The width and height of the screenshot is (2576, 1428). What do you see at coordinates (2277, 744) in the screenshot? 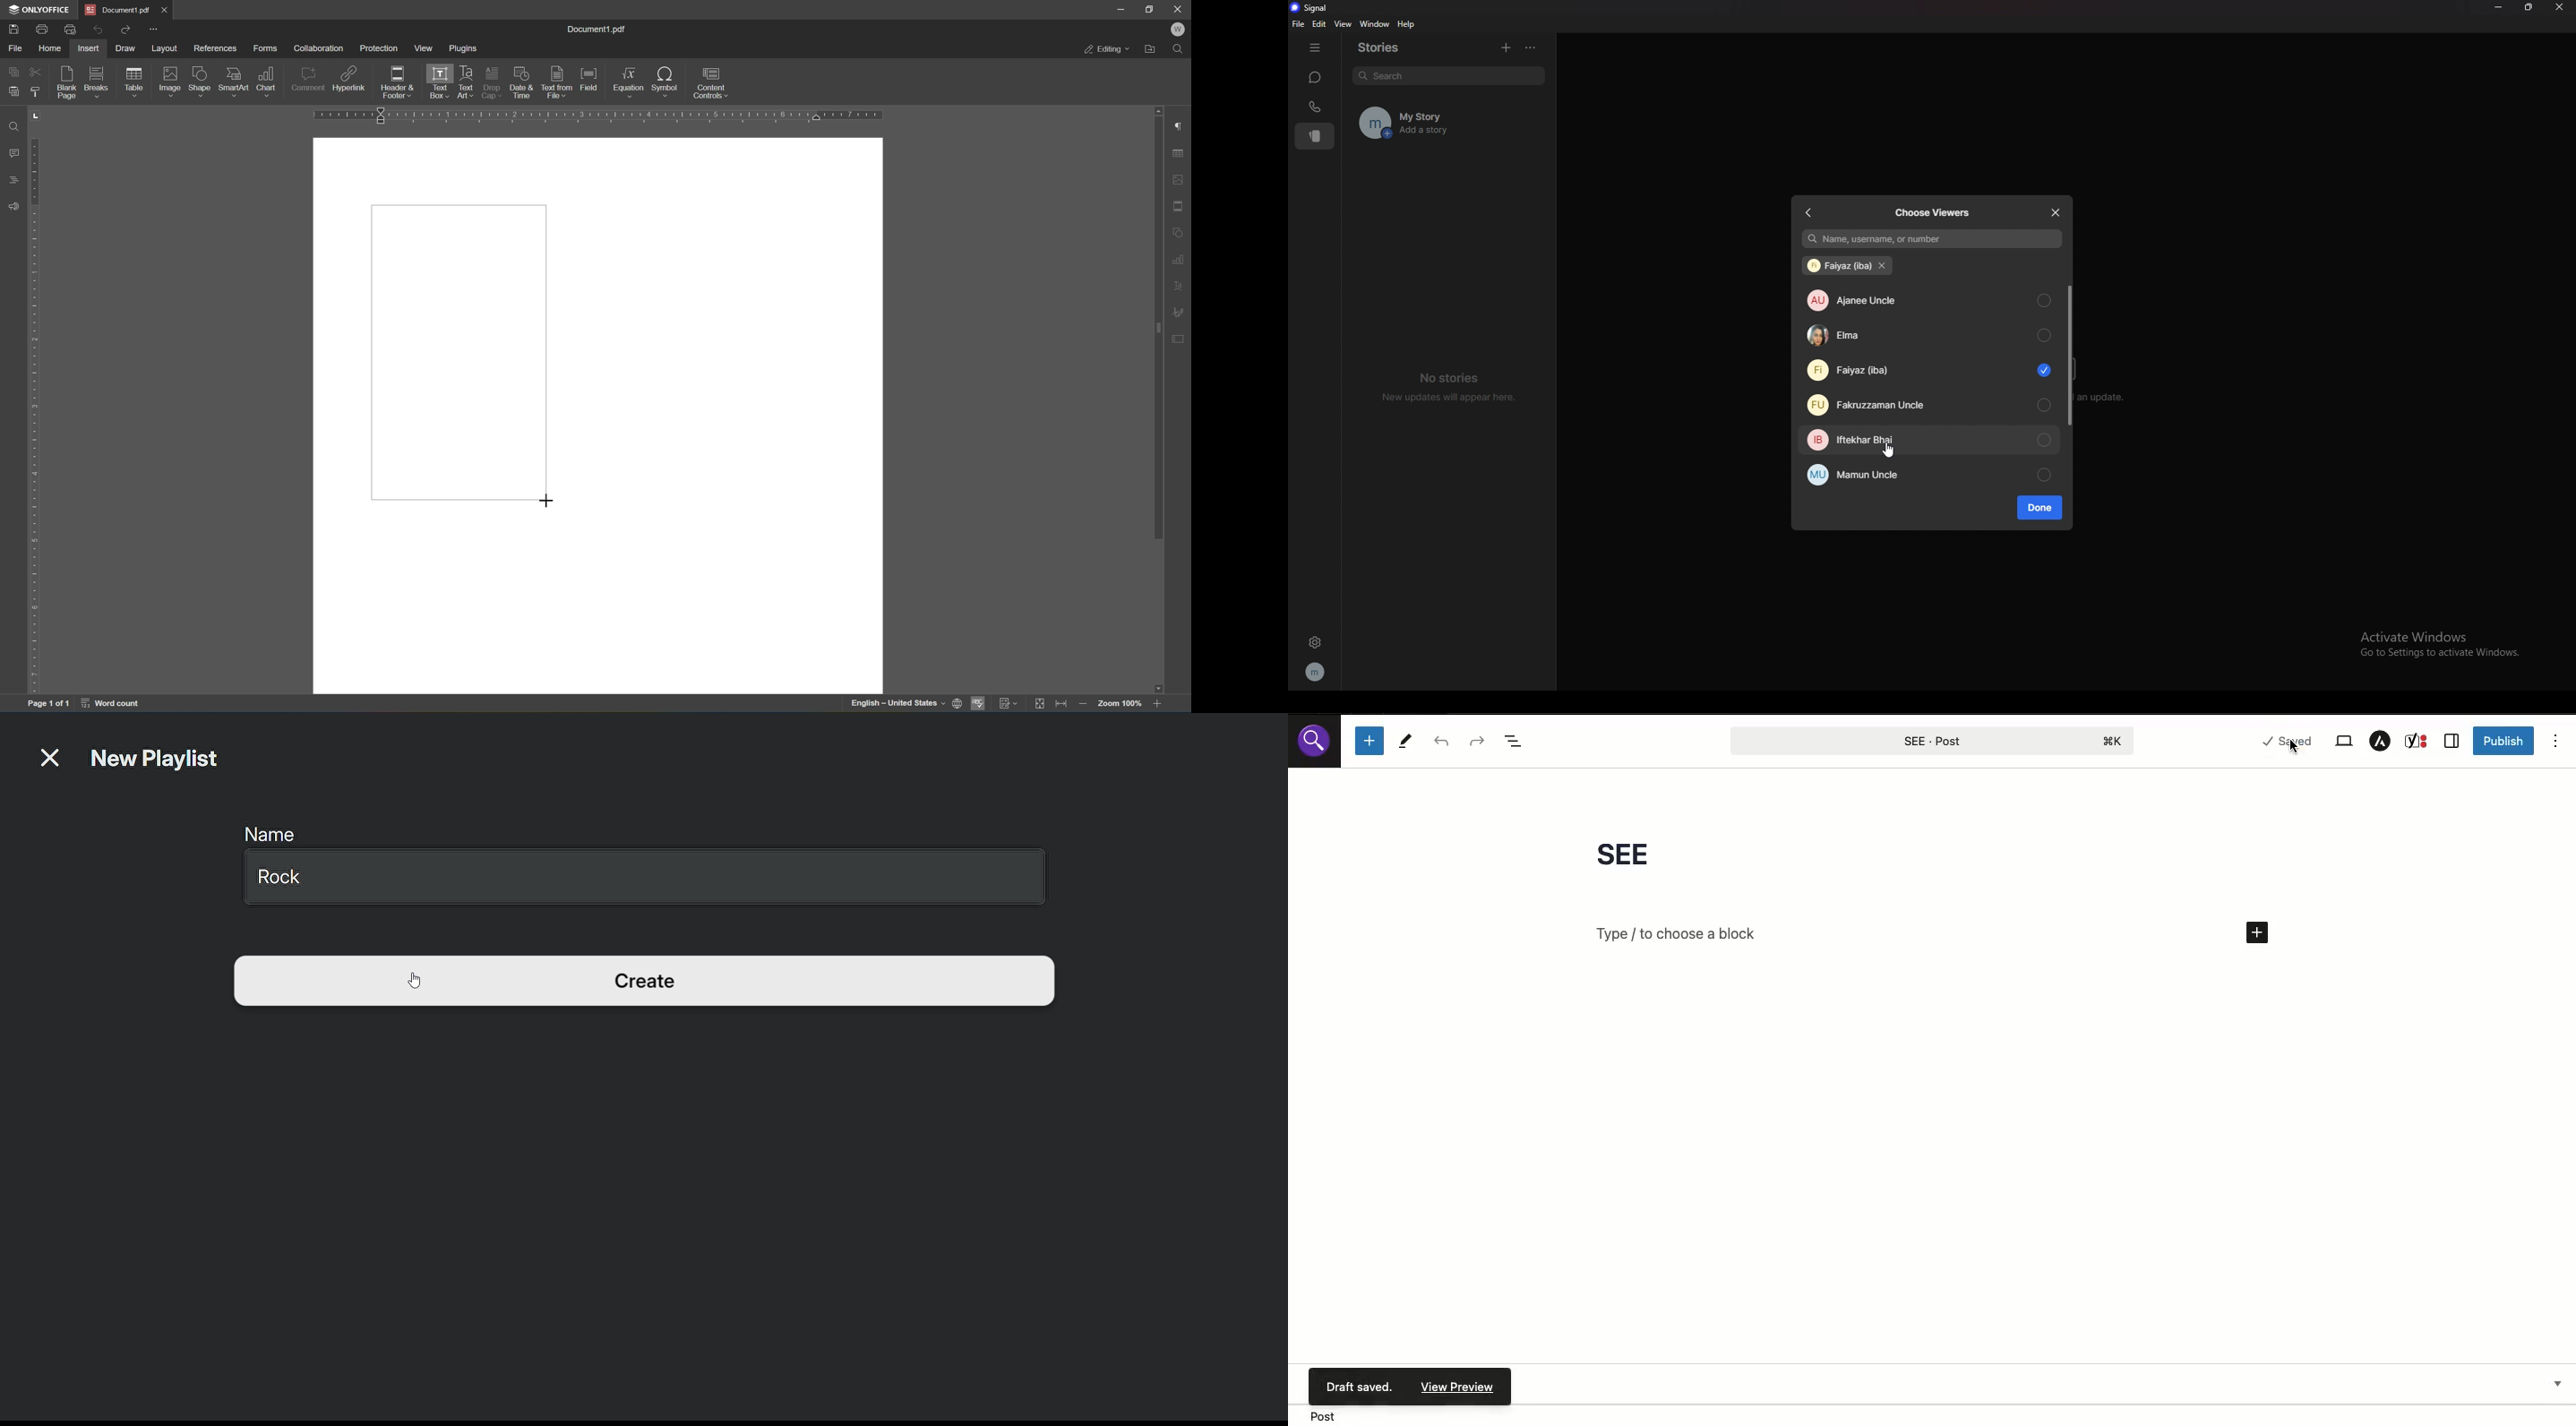
I see `Saved` at bounding box center [2277, 744].